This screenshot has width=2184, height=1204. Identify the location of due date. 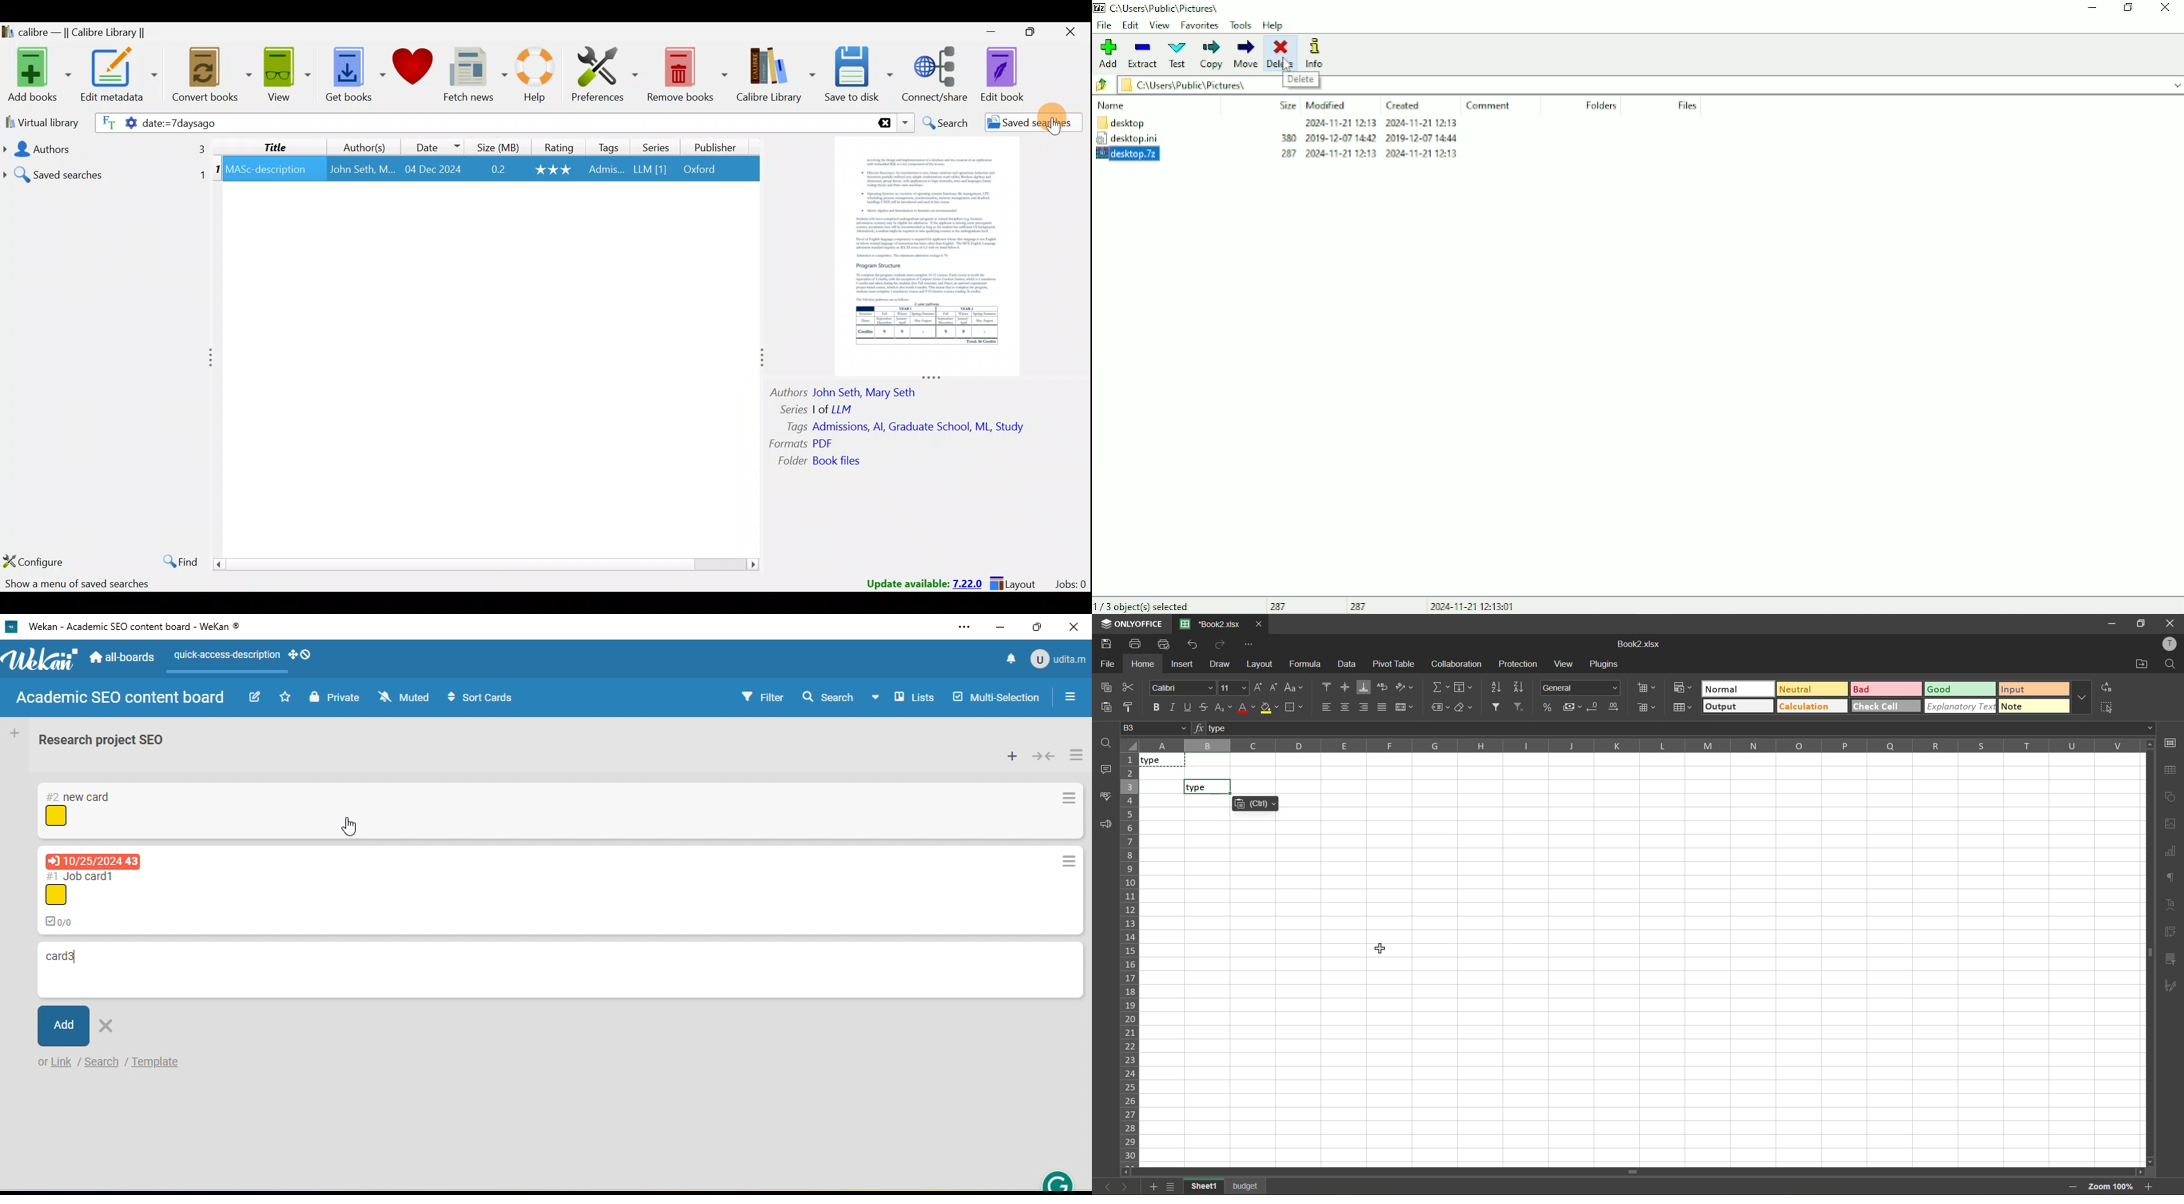
(93, 860).